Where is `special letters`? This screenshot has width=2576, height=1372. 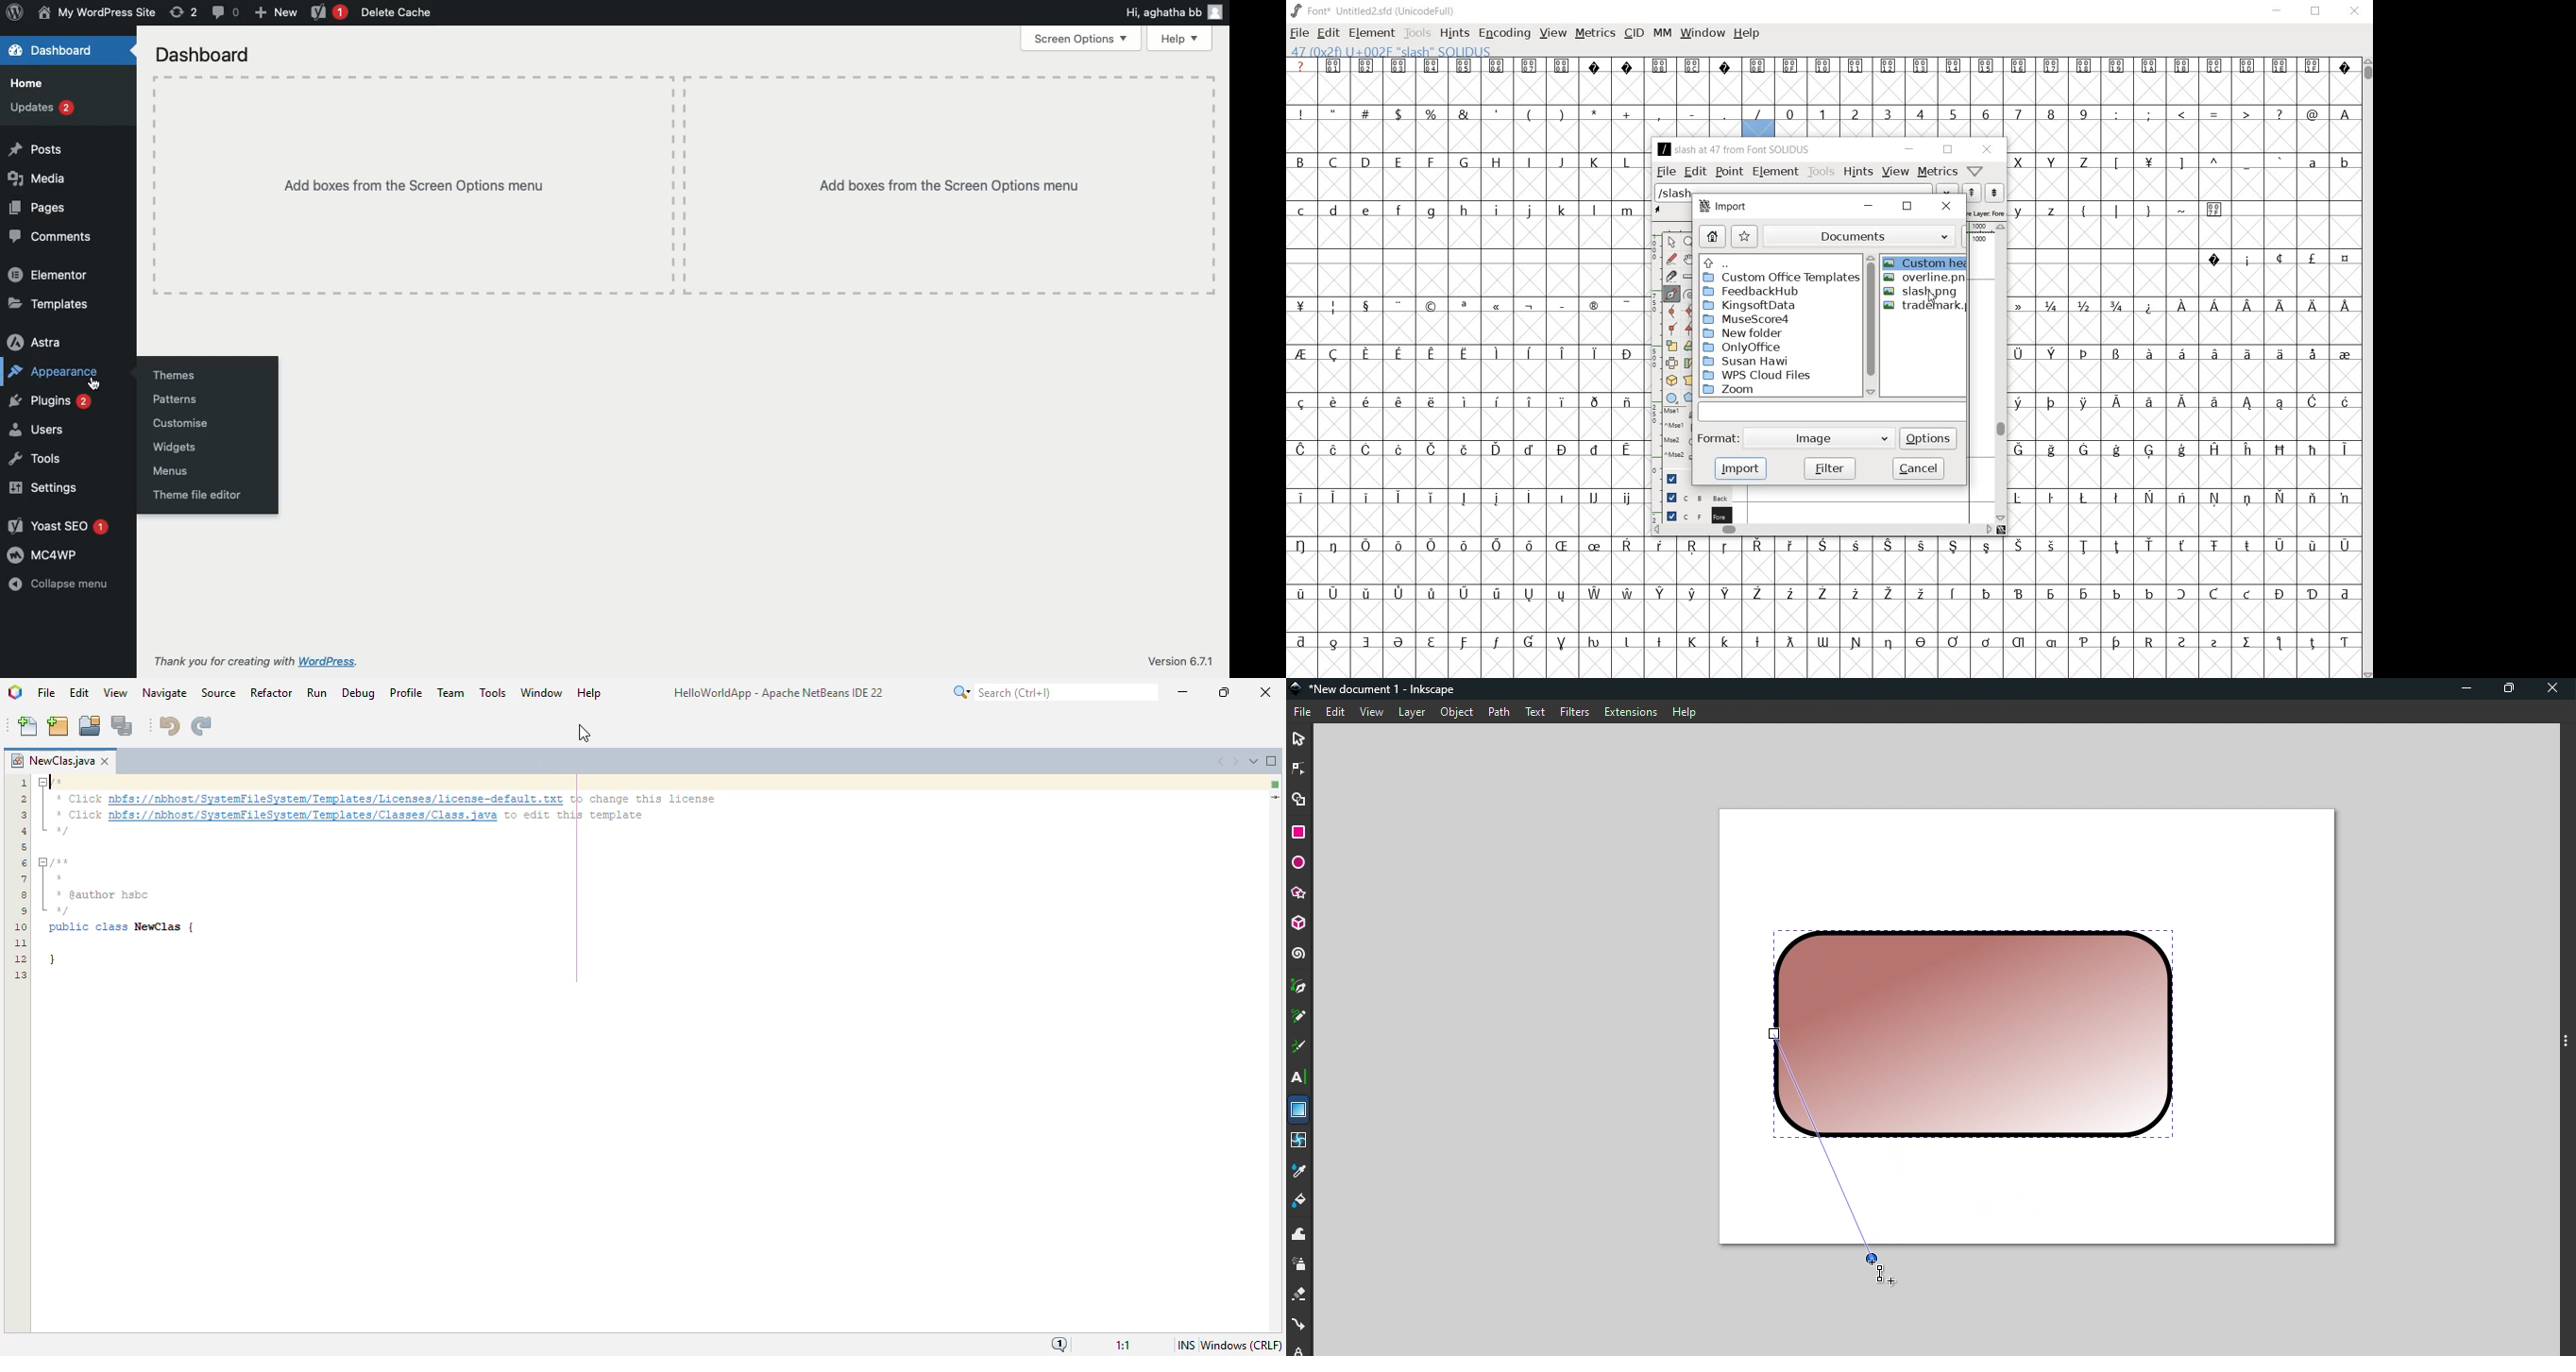
special letters is located at coordinates (1465, 402).